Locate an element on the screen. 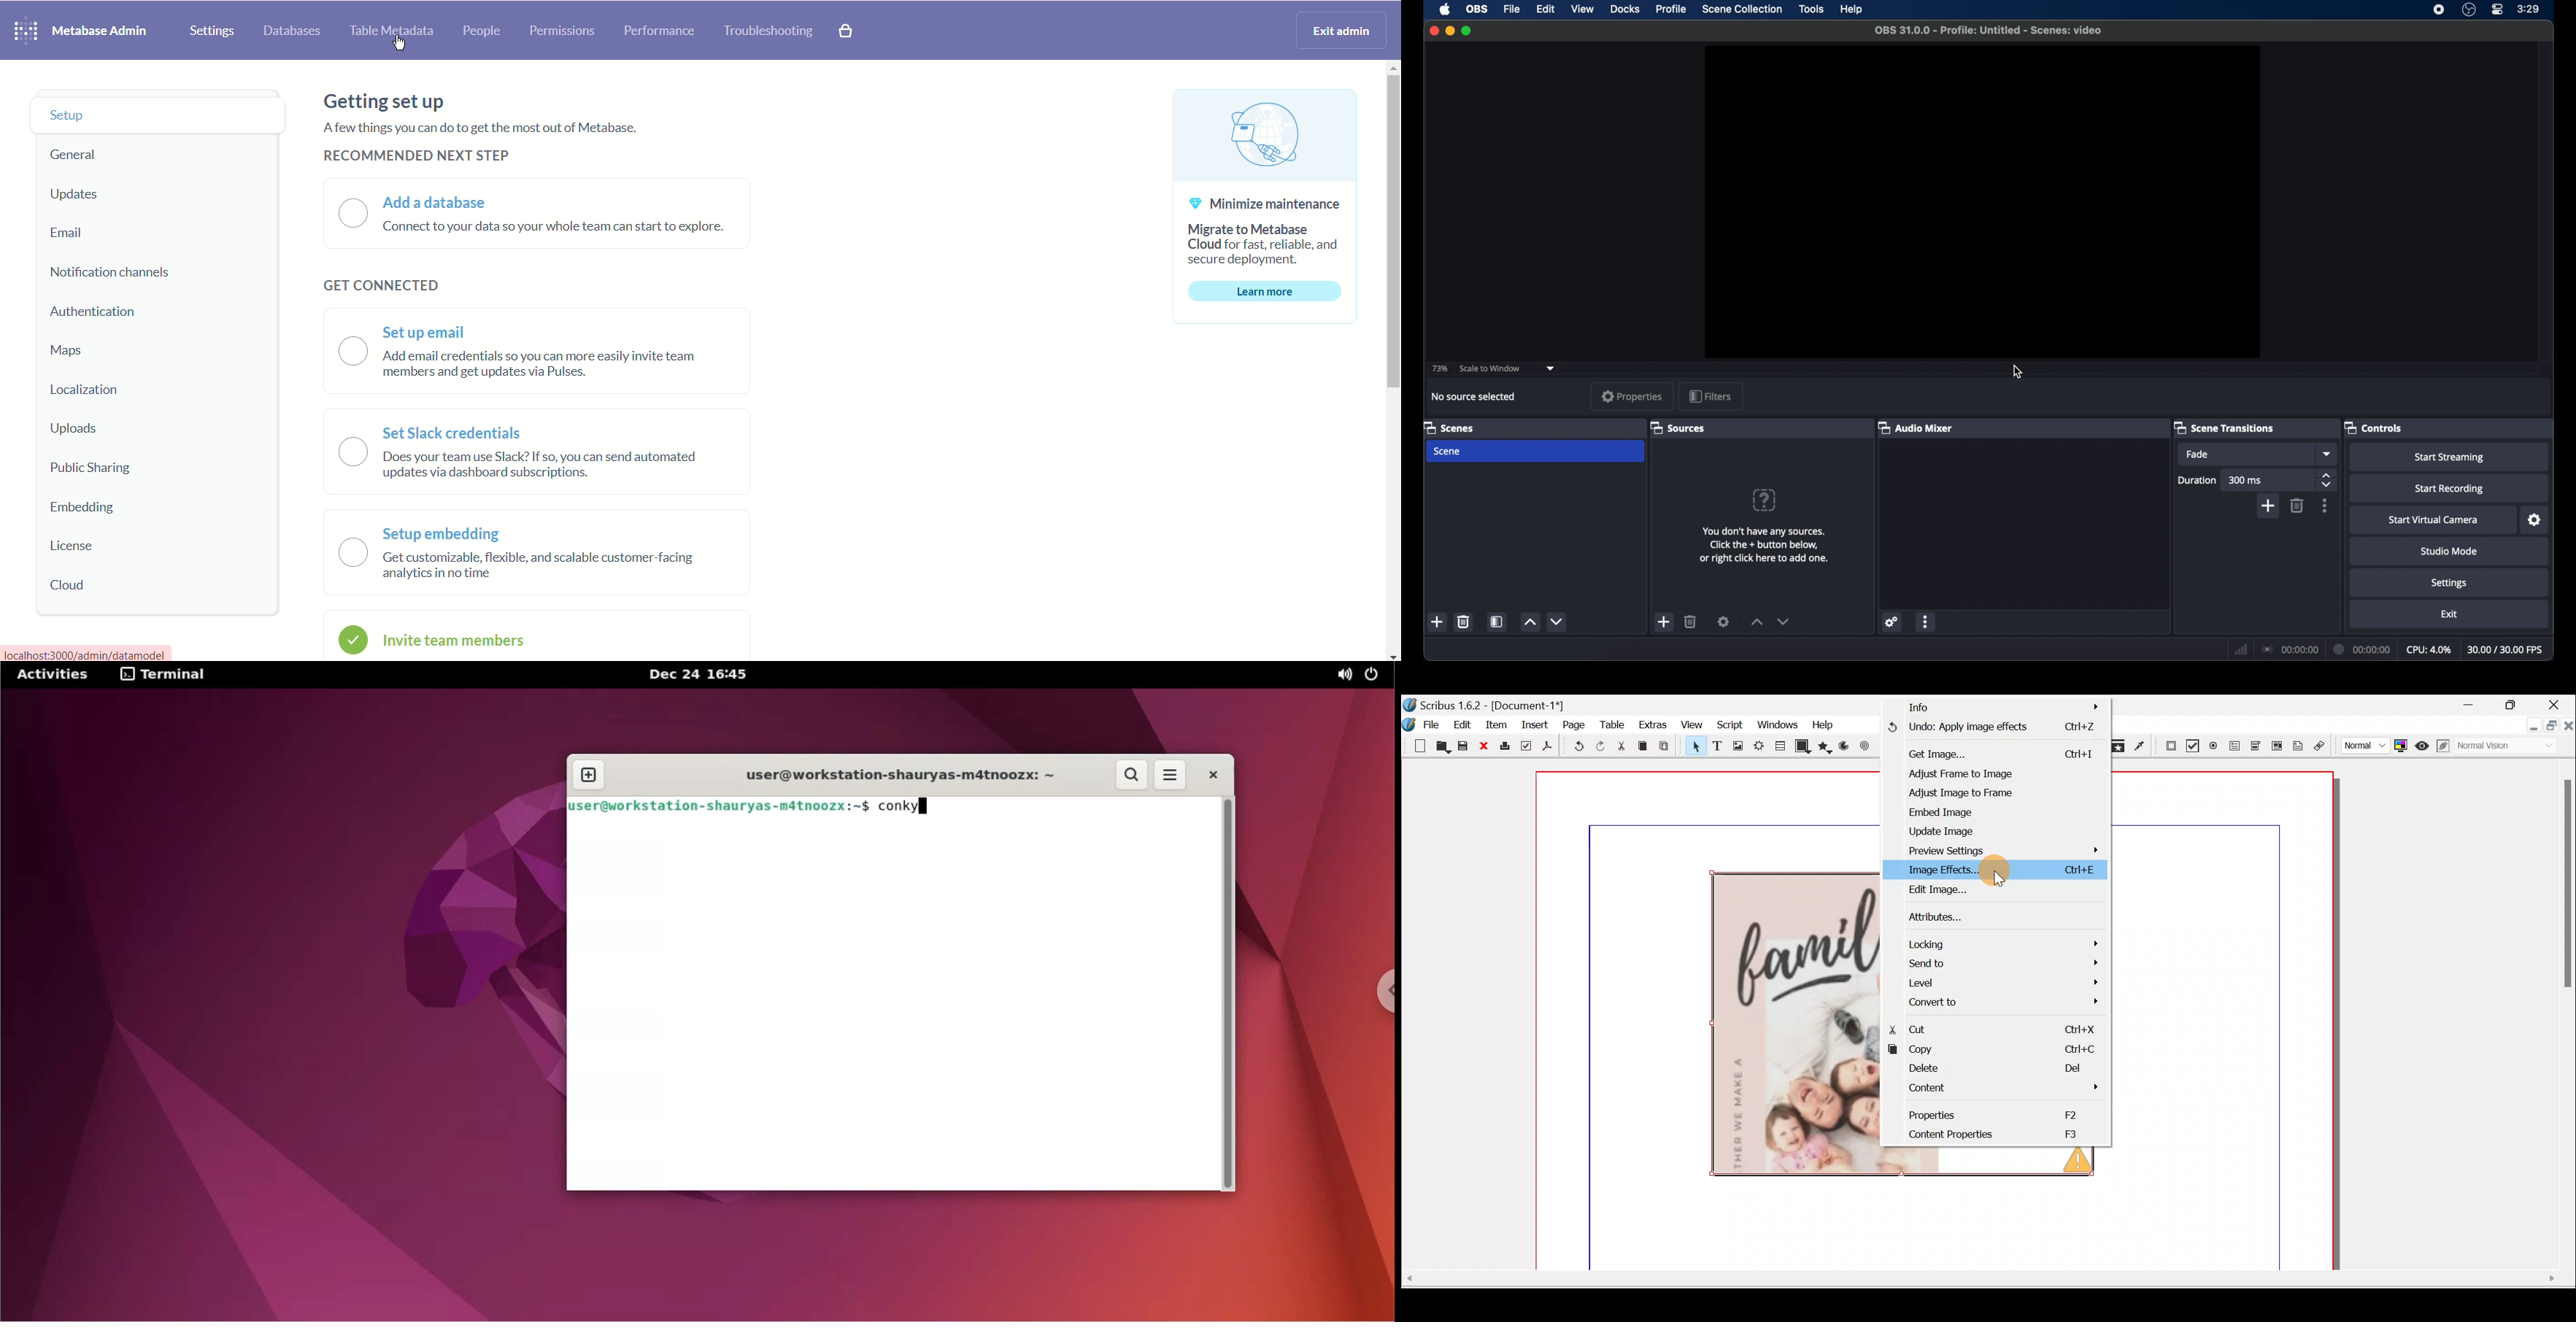 The width and height of the screenshot is (2576, 1344). Info is located at coordinates (1983, 709).